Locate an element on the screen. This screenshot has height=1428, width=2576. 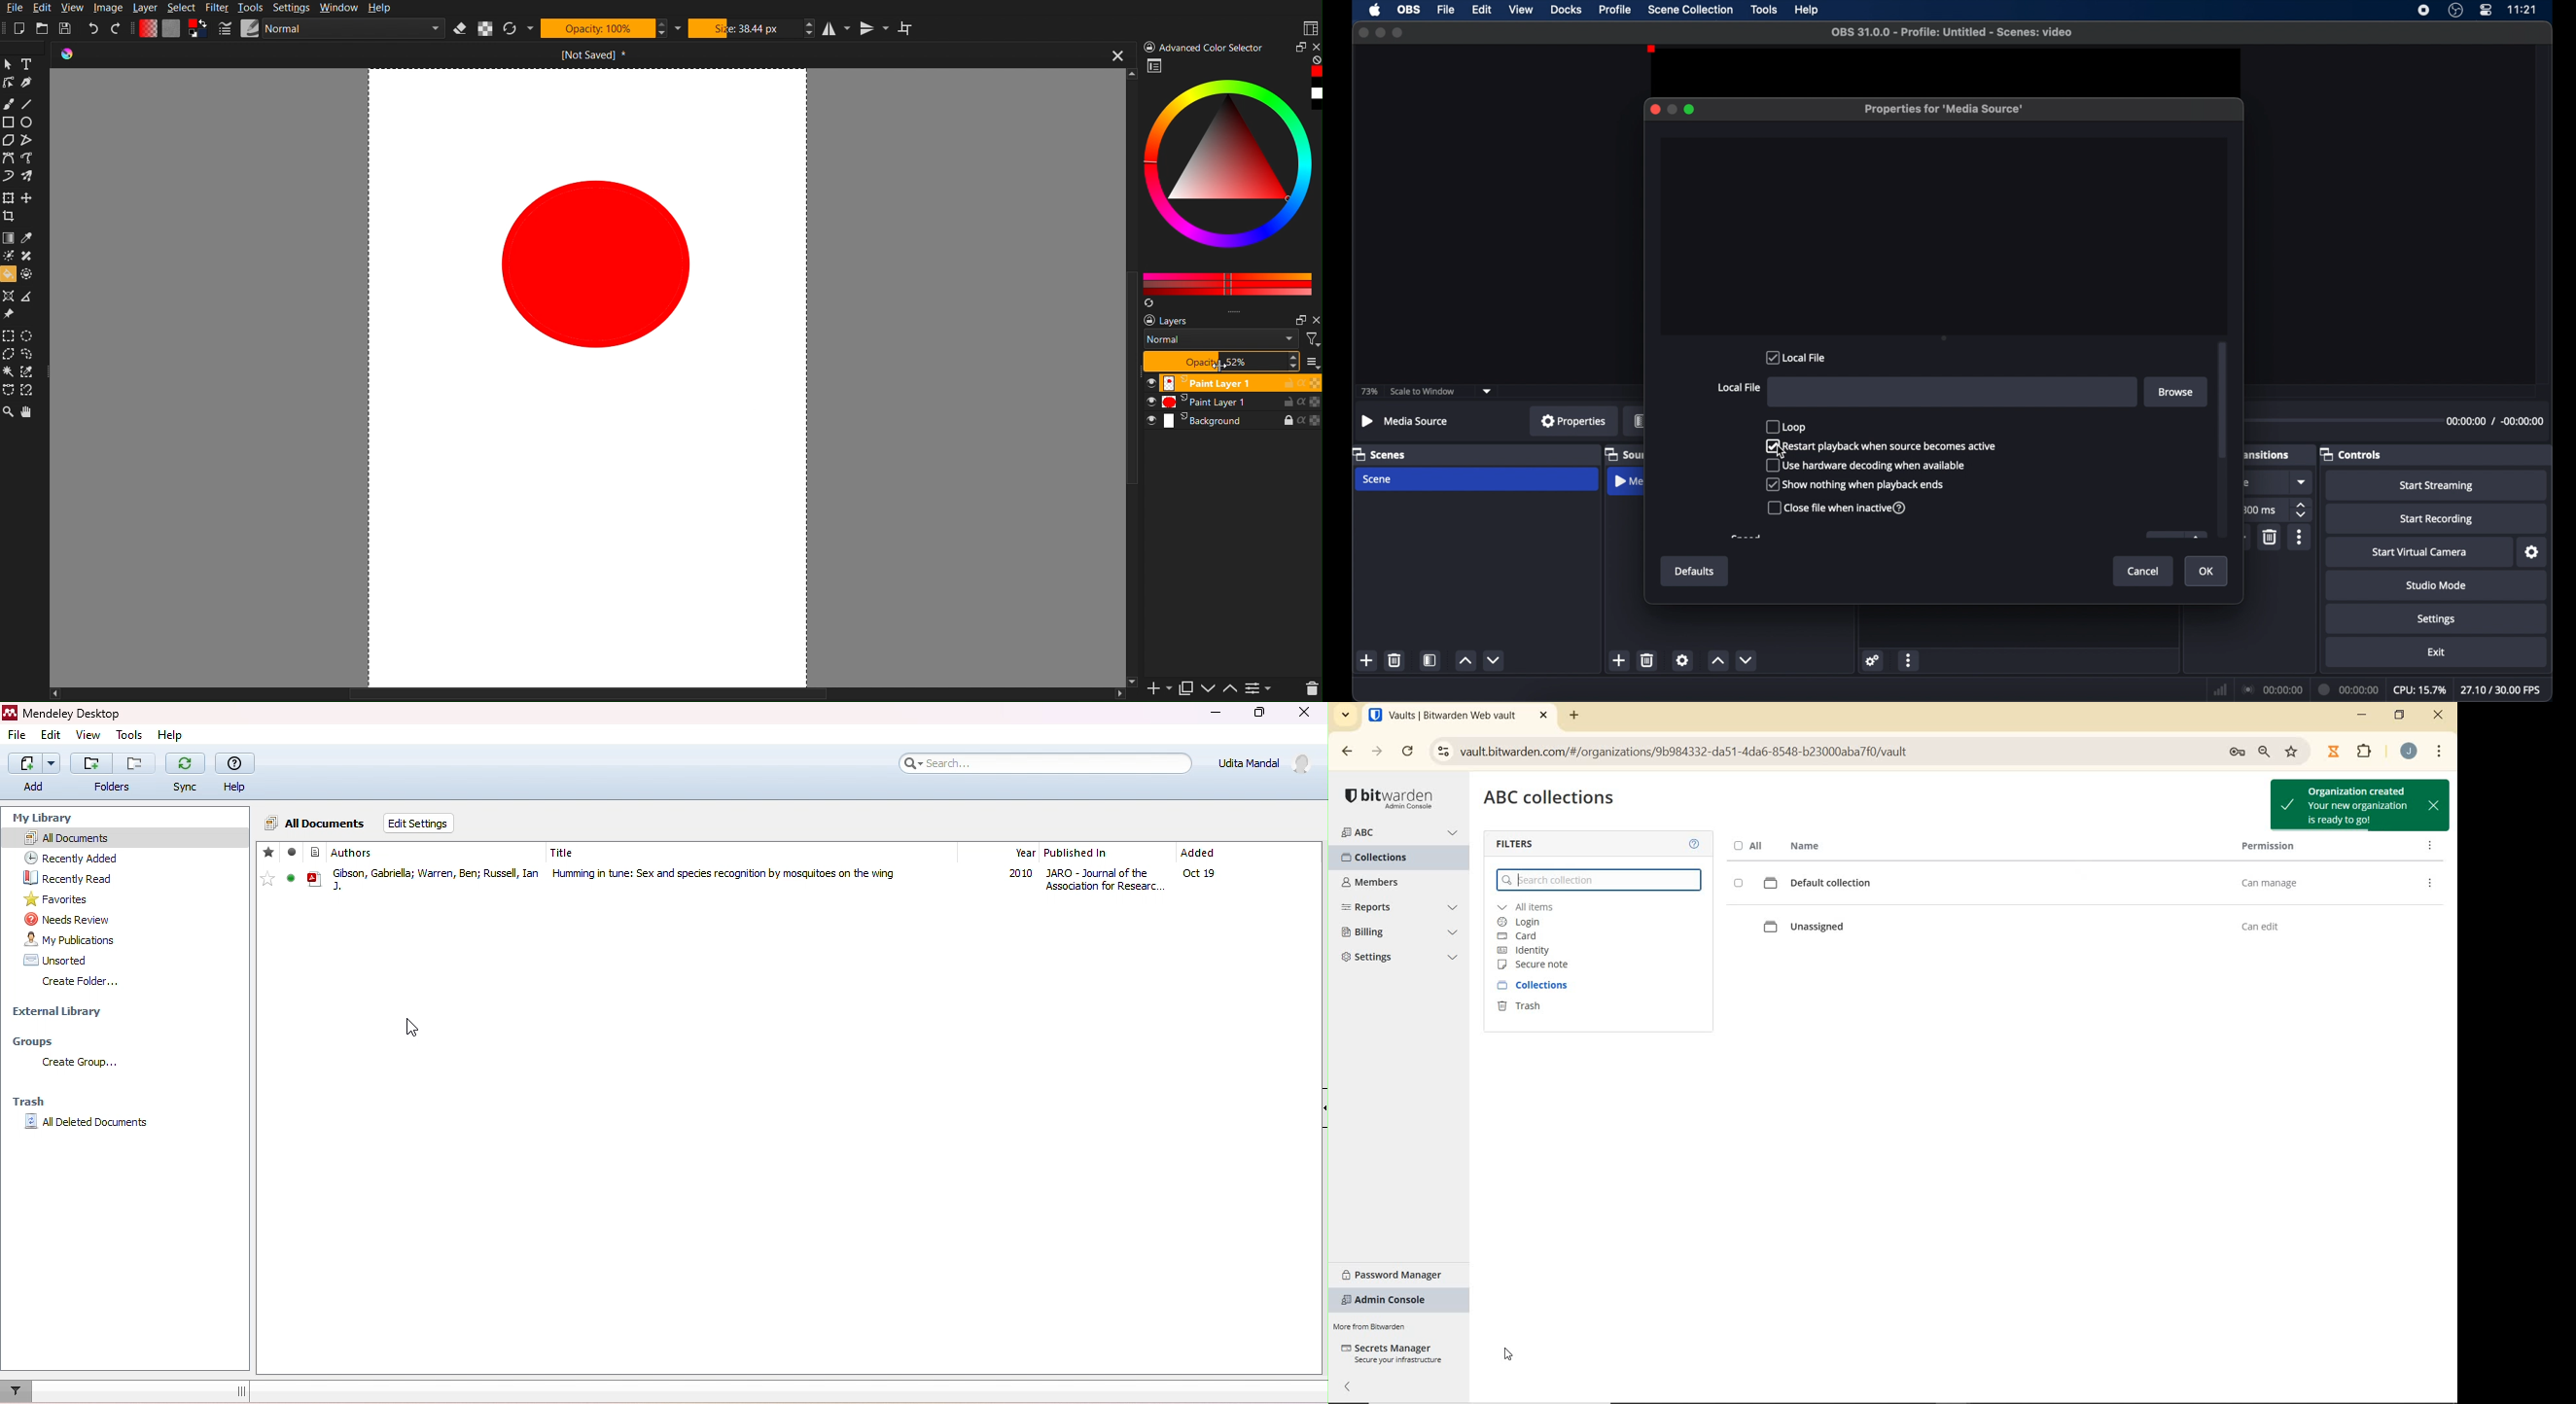
Copy is located at coordinates (1186, 691).